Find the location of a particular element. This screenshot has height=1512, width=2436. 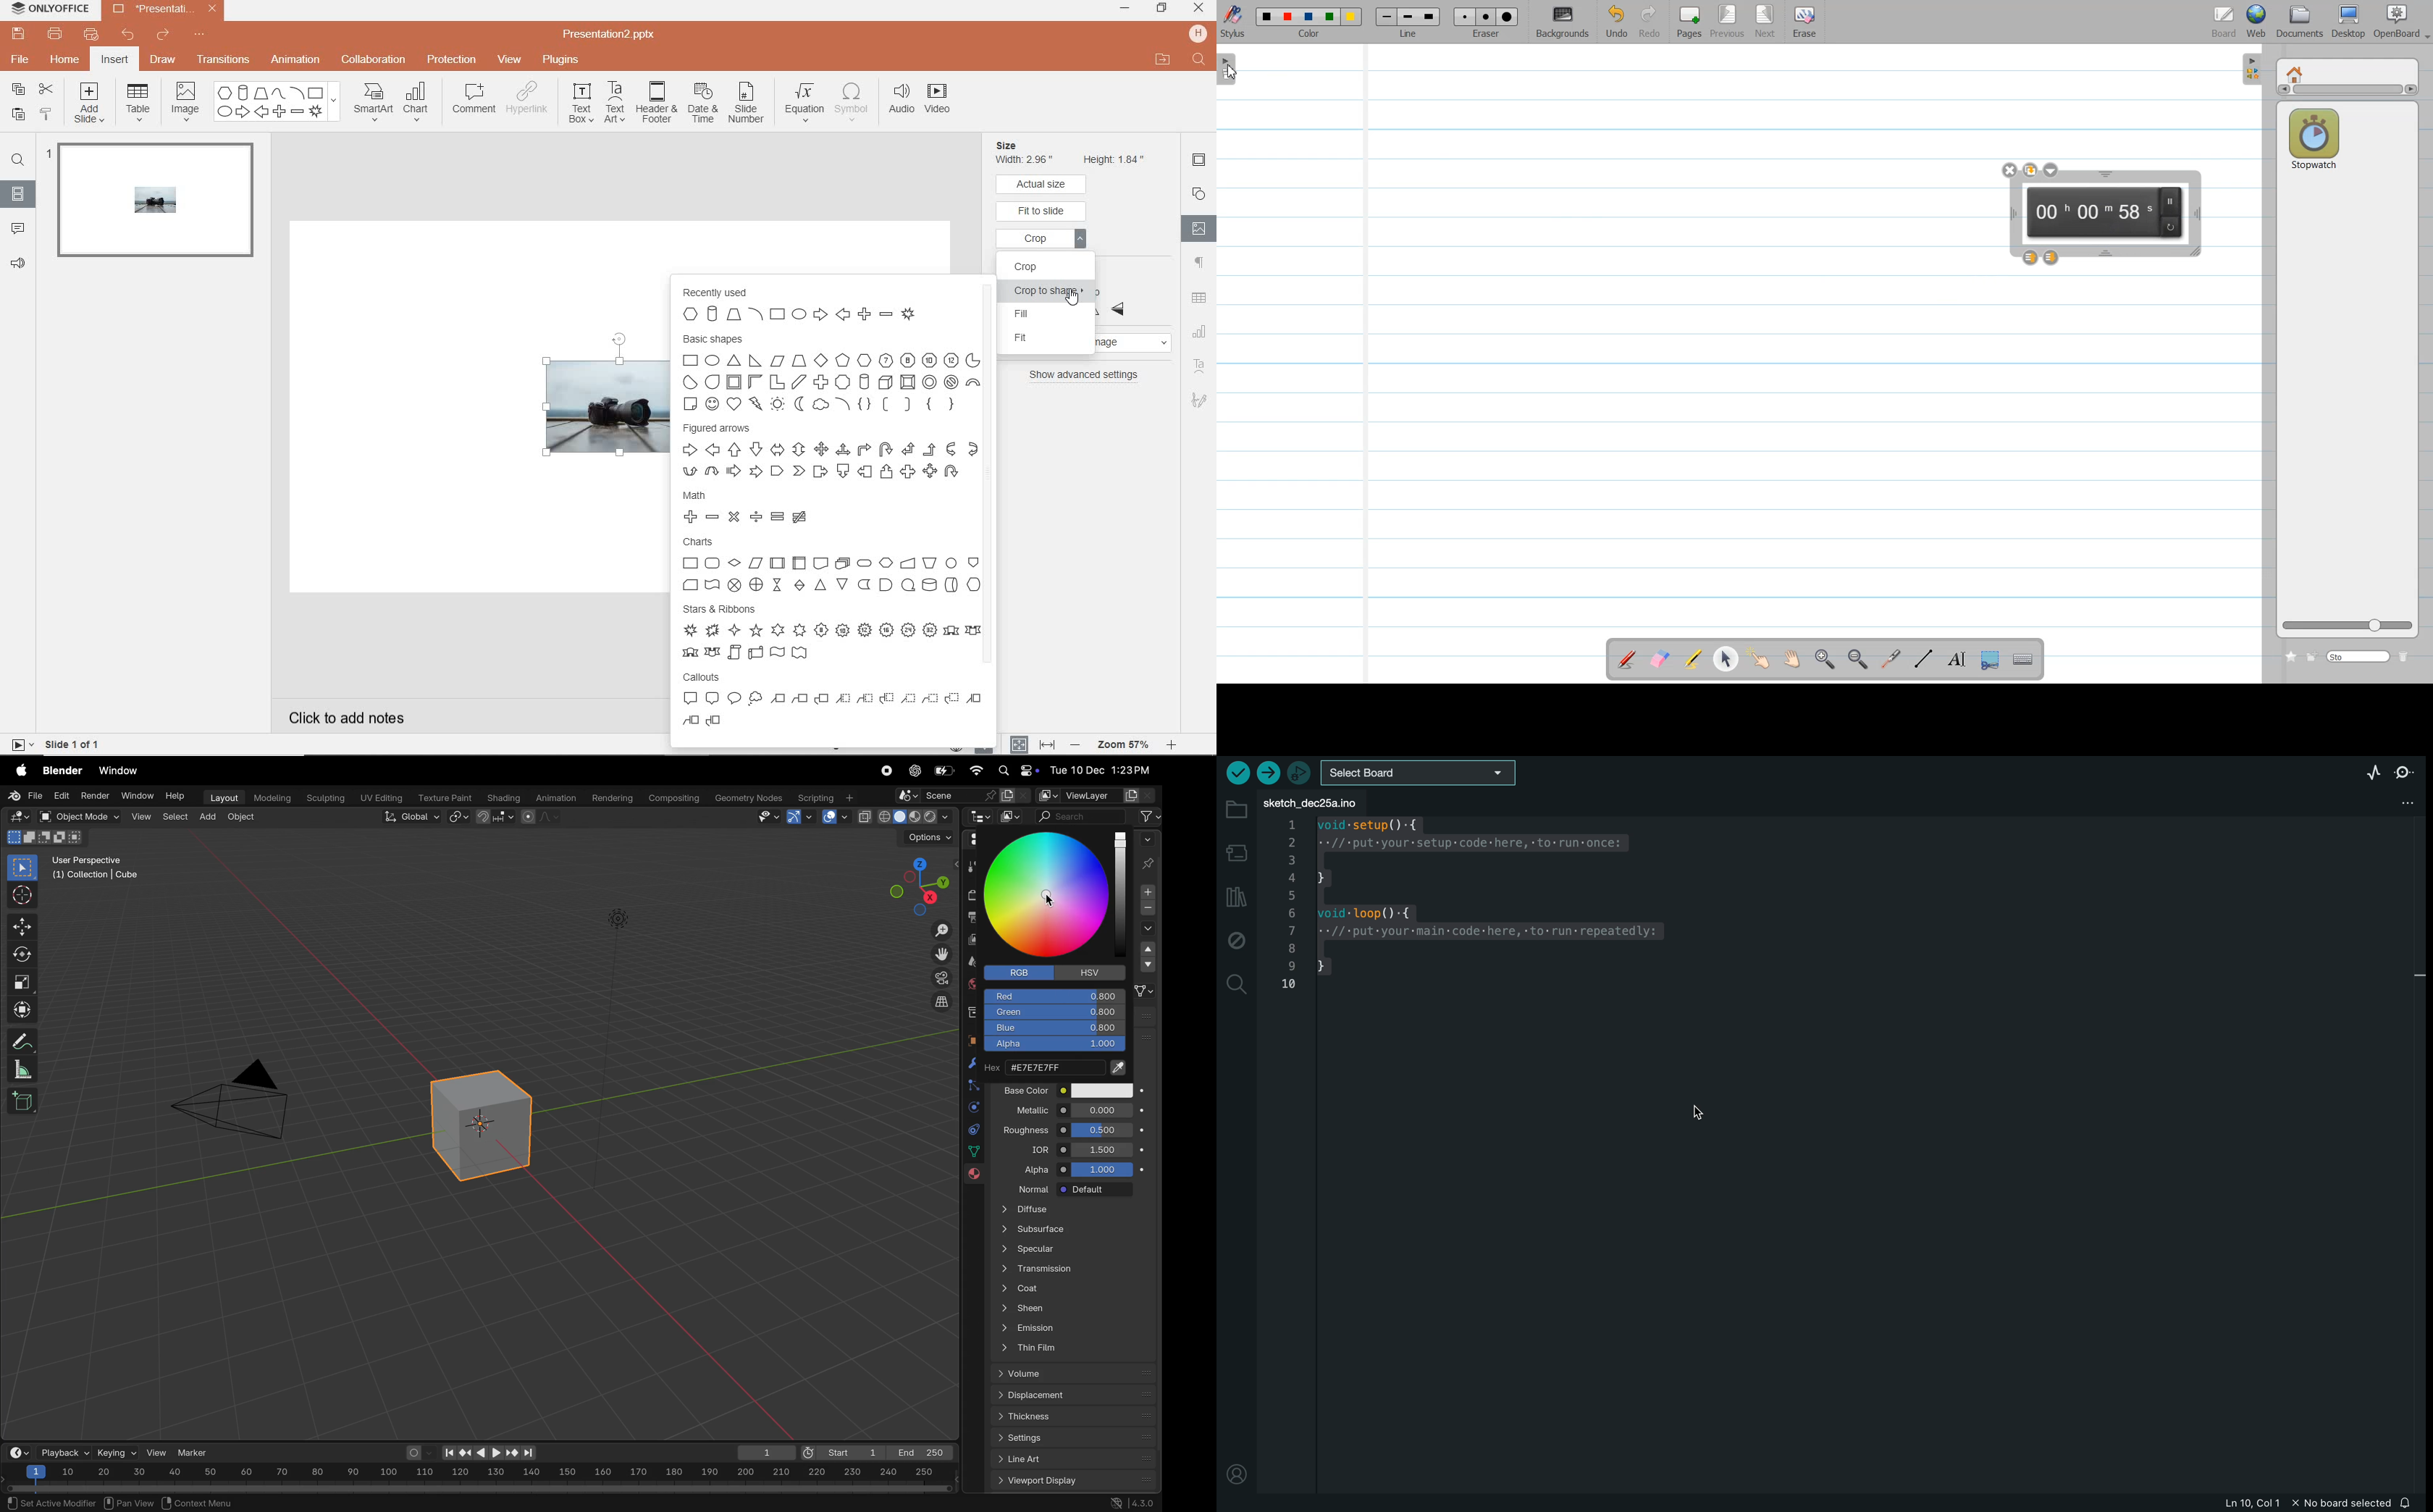

slide 1 of 1 is located at coordinates (54, 746).